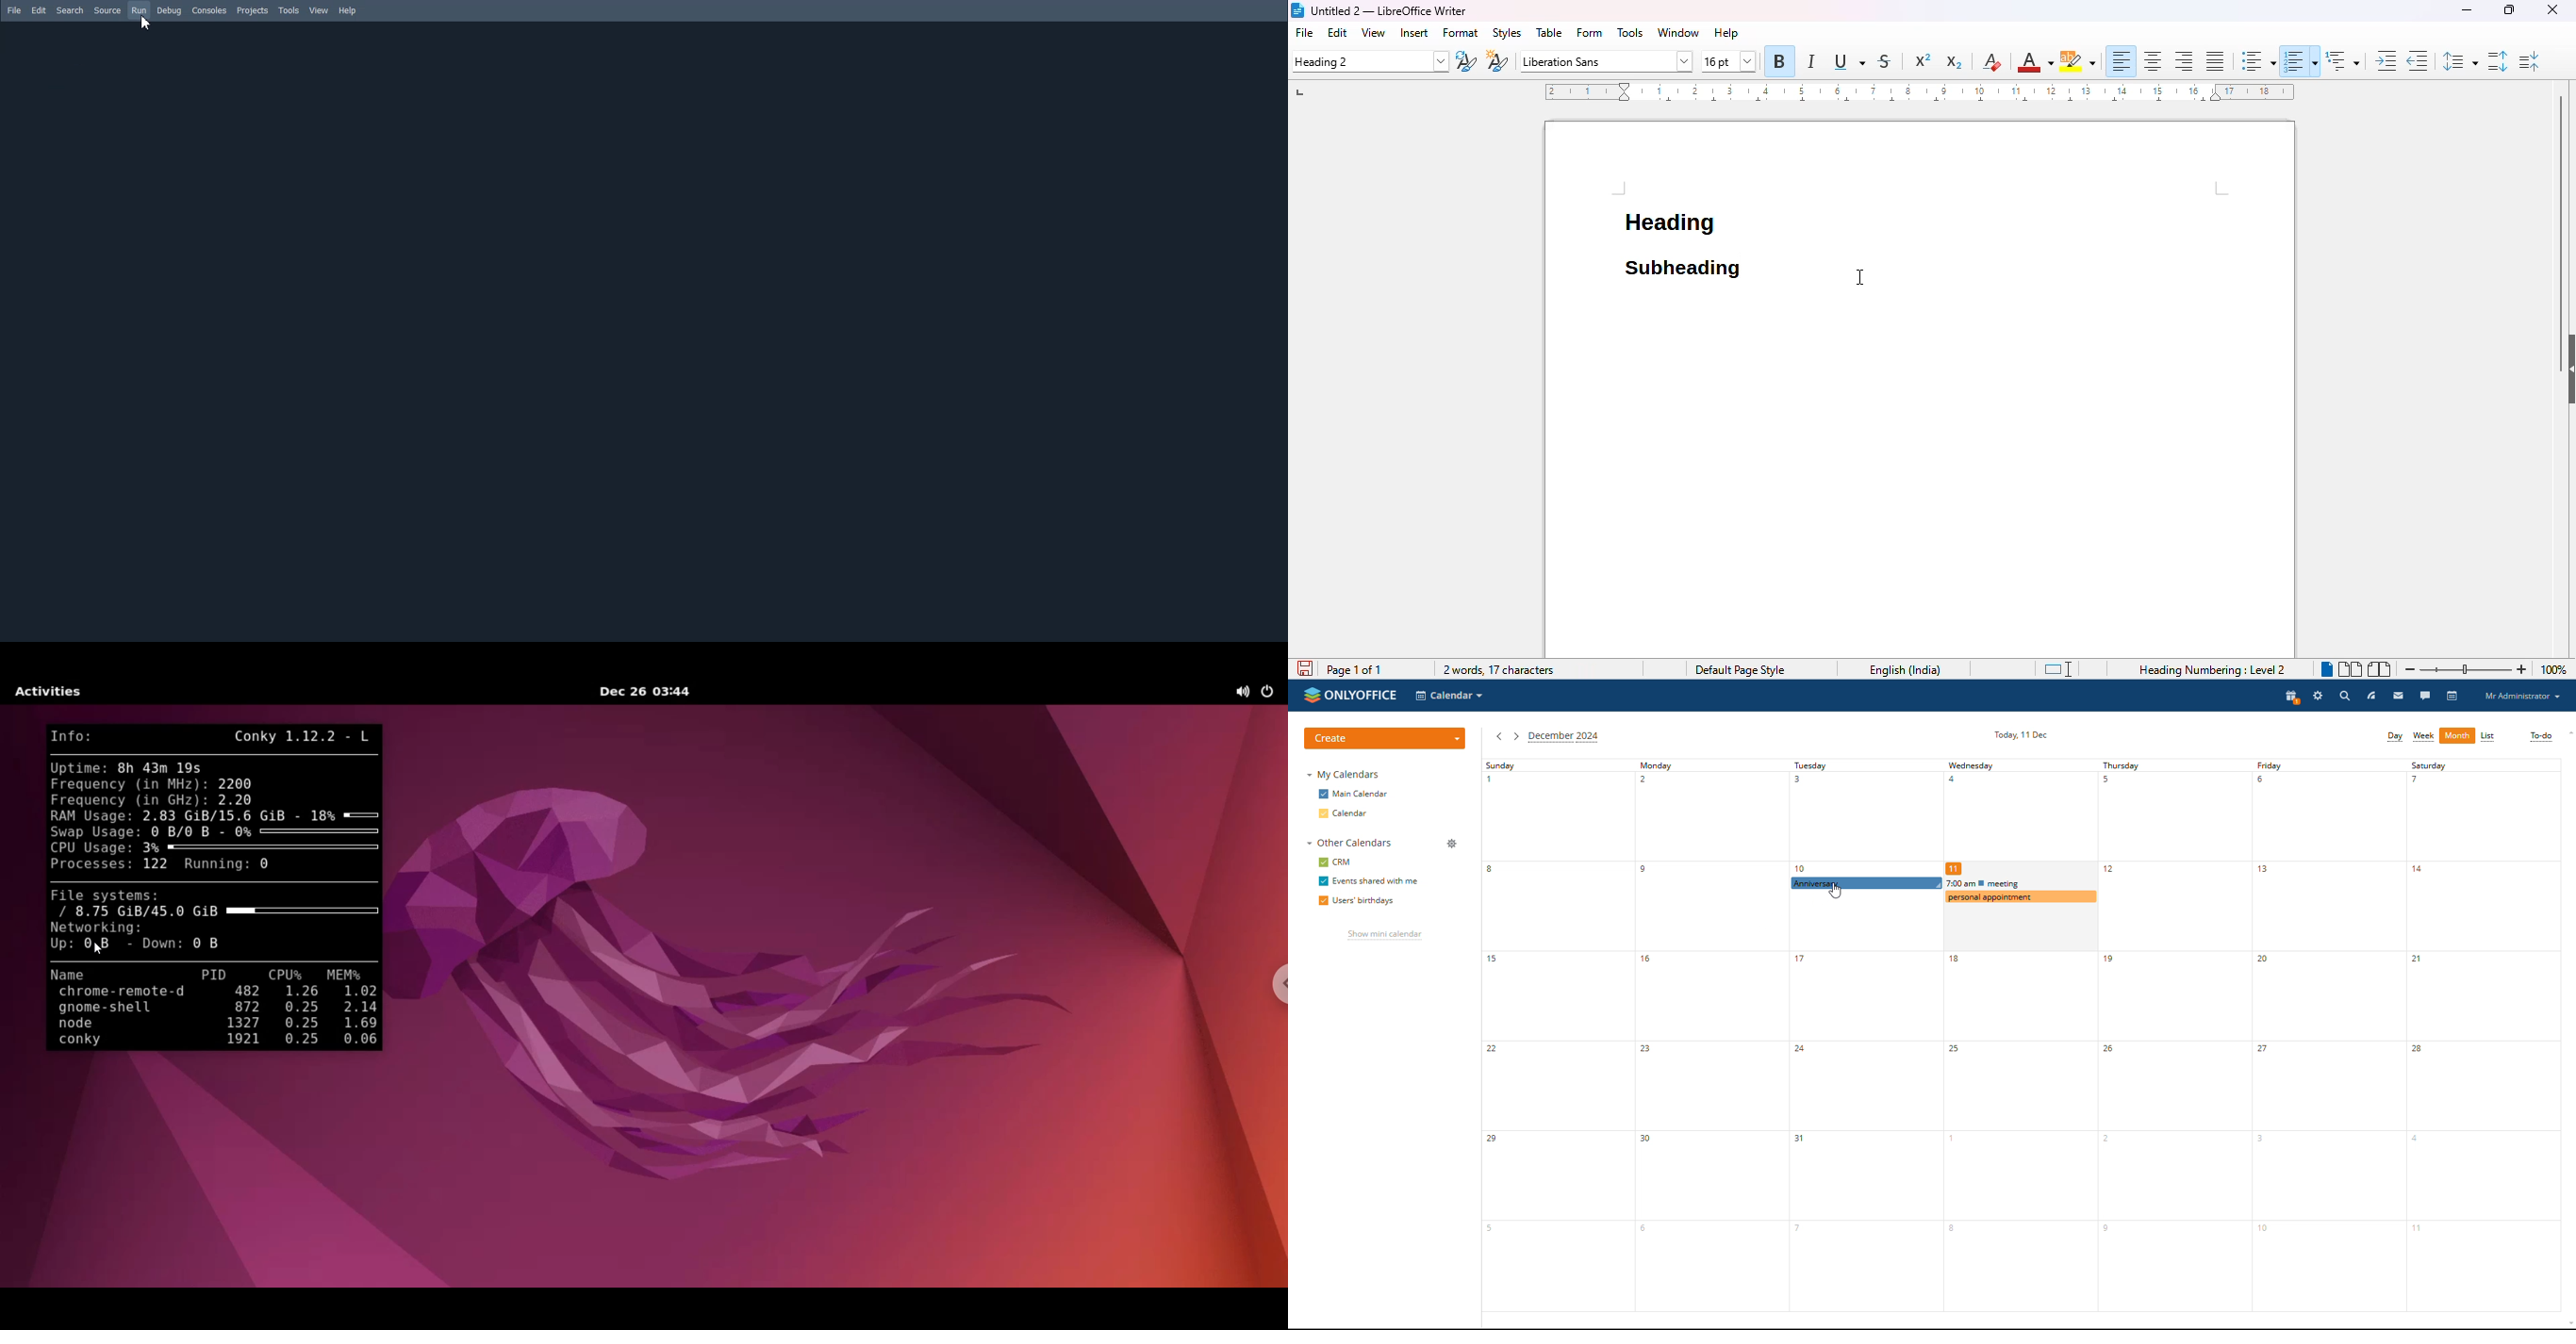  What do you see at coordinates (2410, 668) in the screenshot?
I see `zoom out` at bounding box center [2410, 668].